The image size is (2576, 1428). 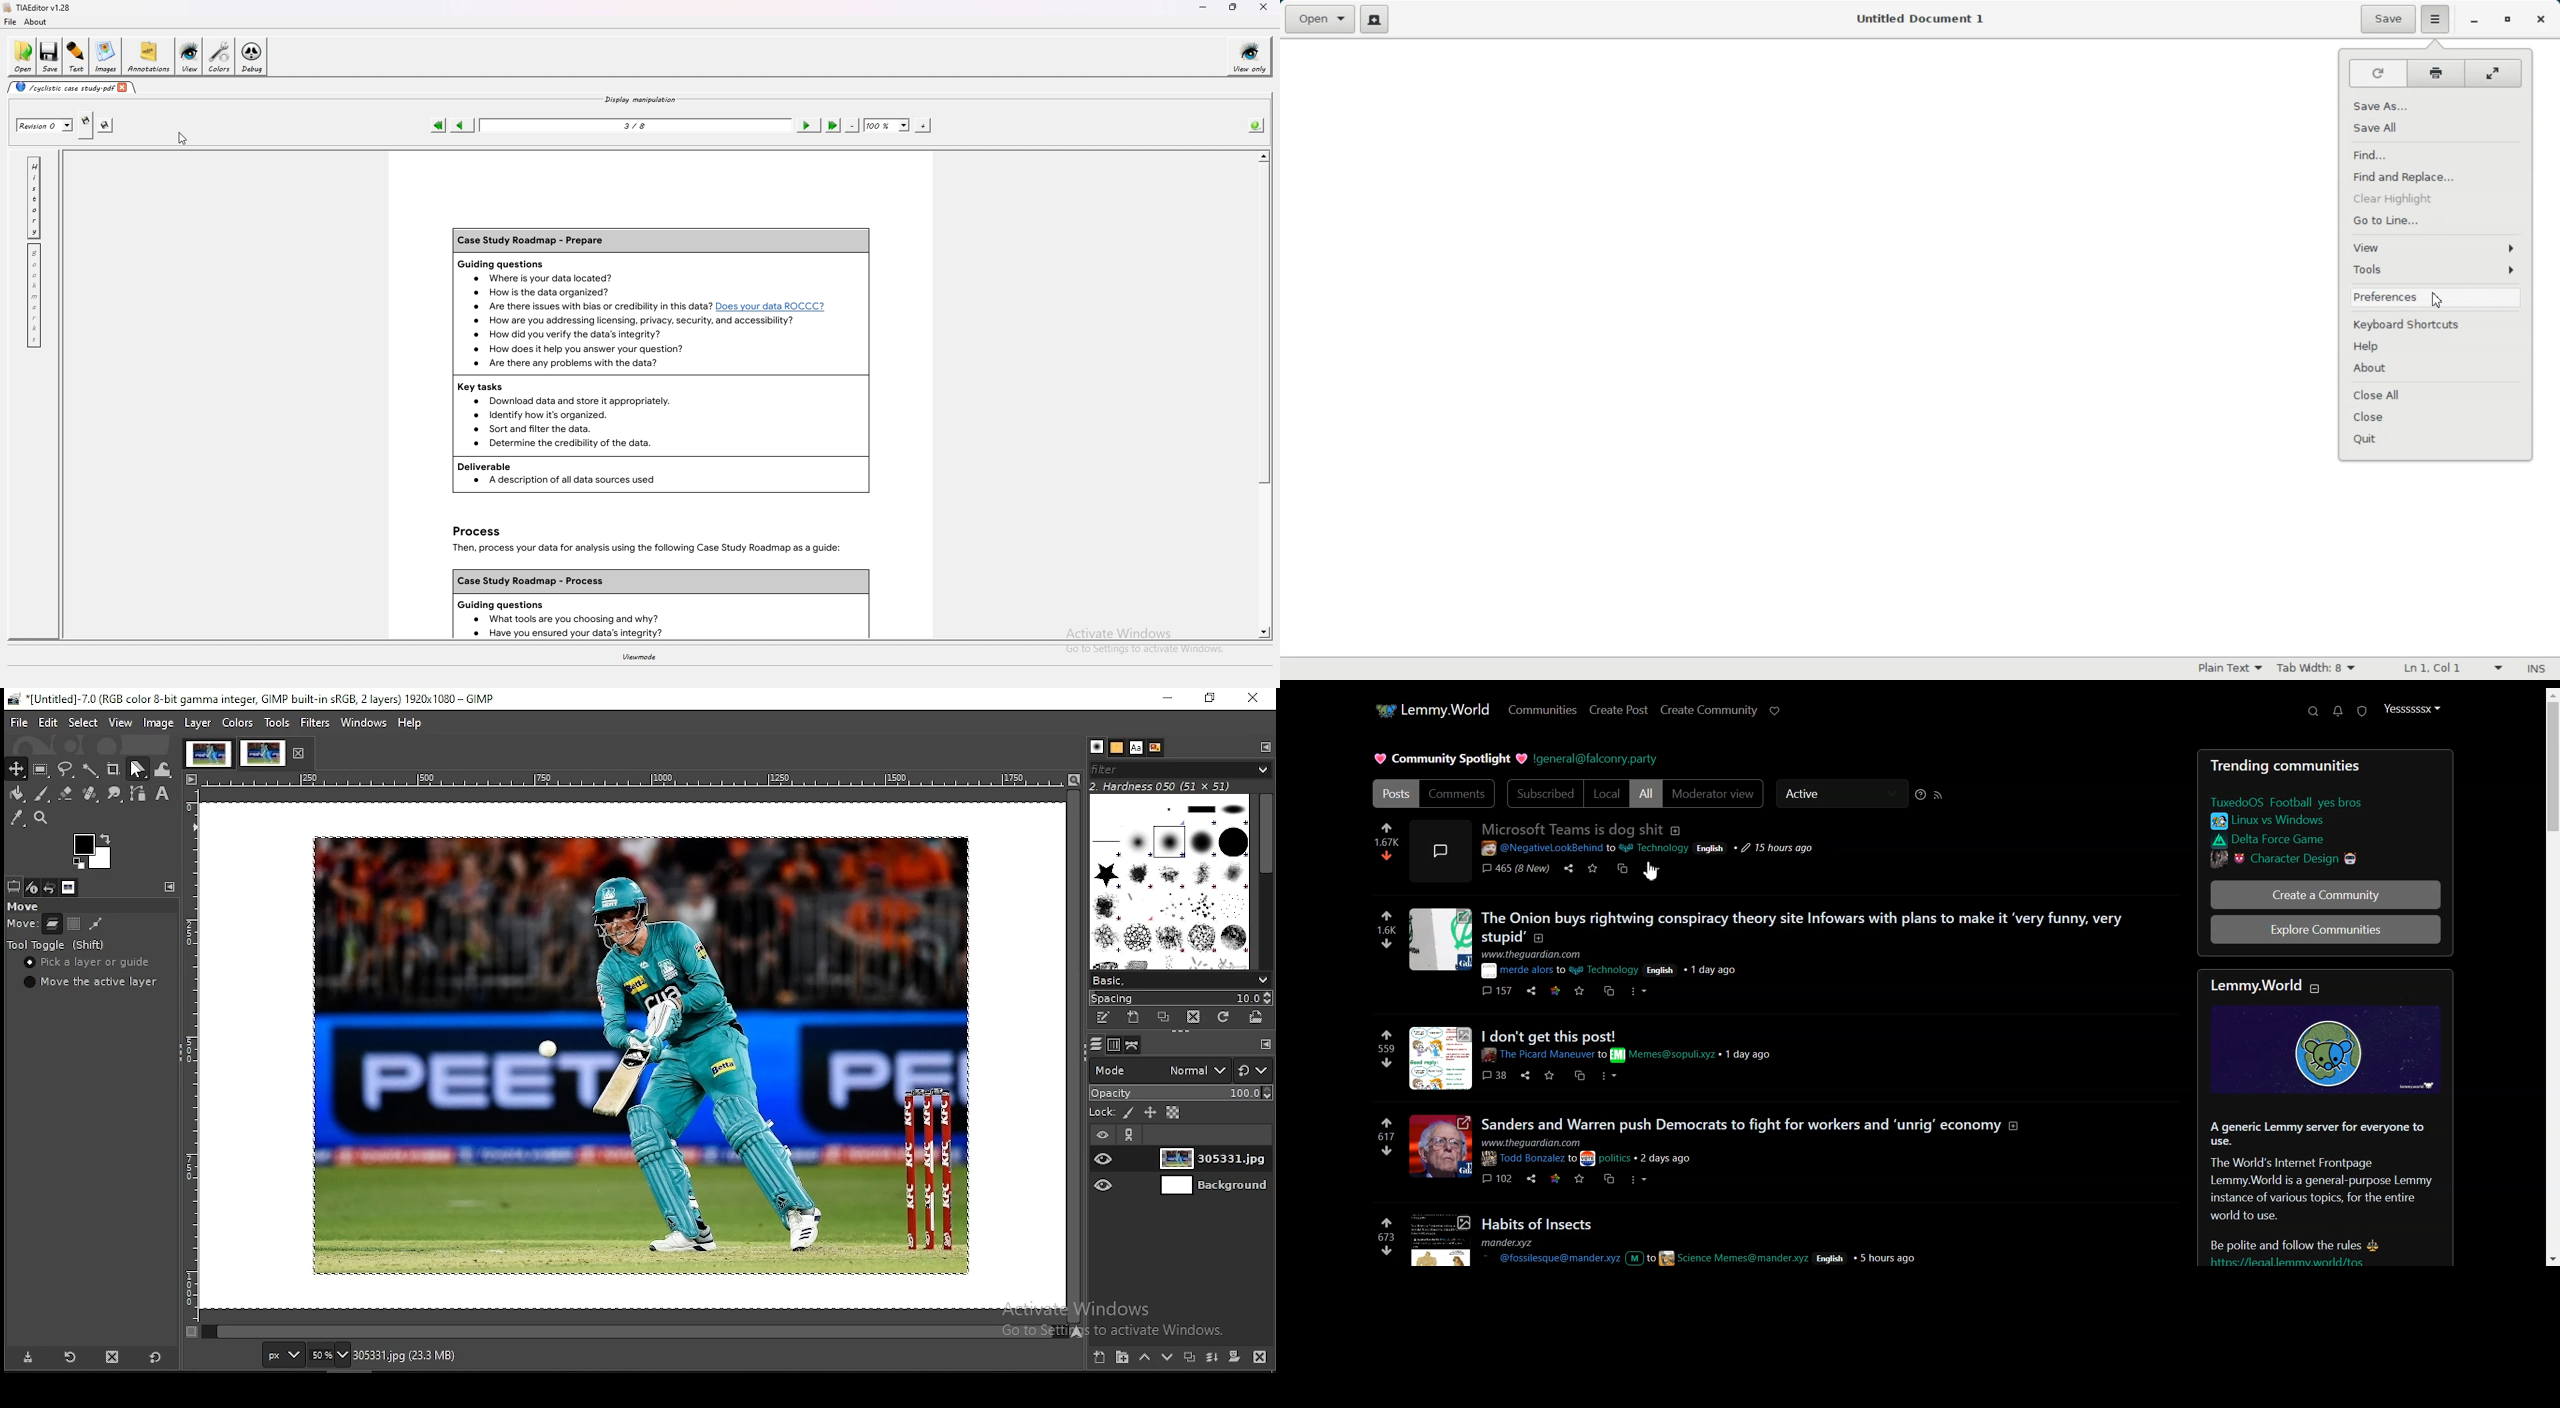 I want to click on more, so click(x=1609, y=1075).